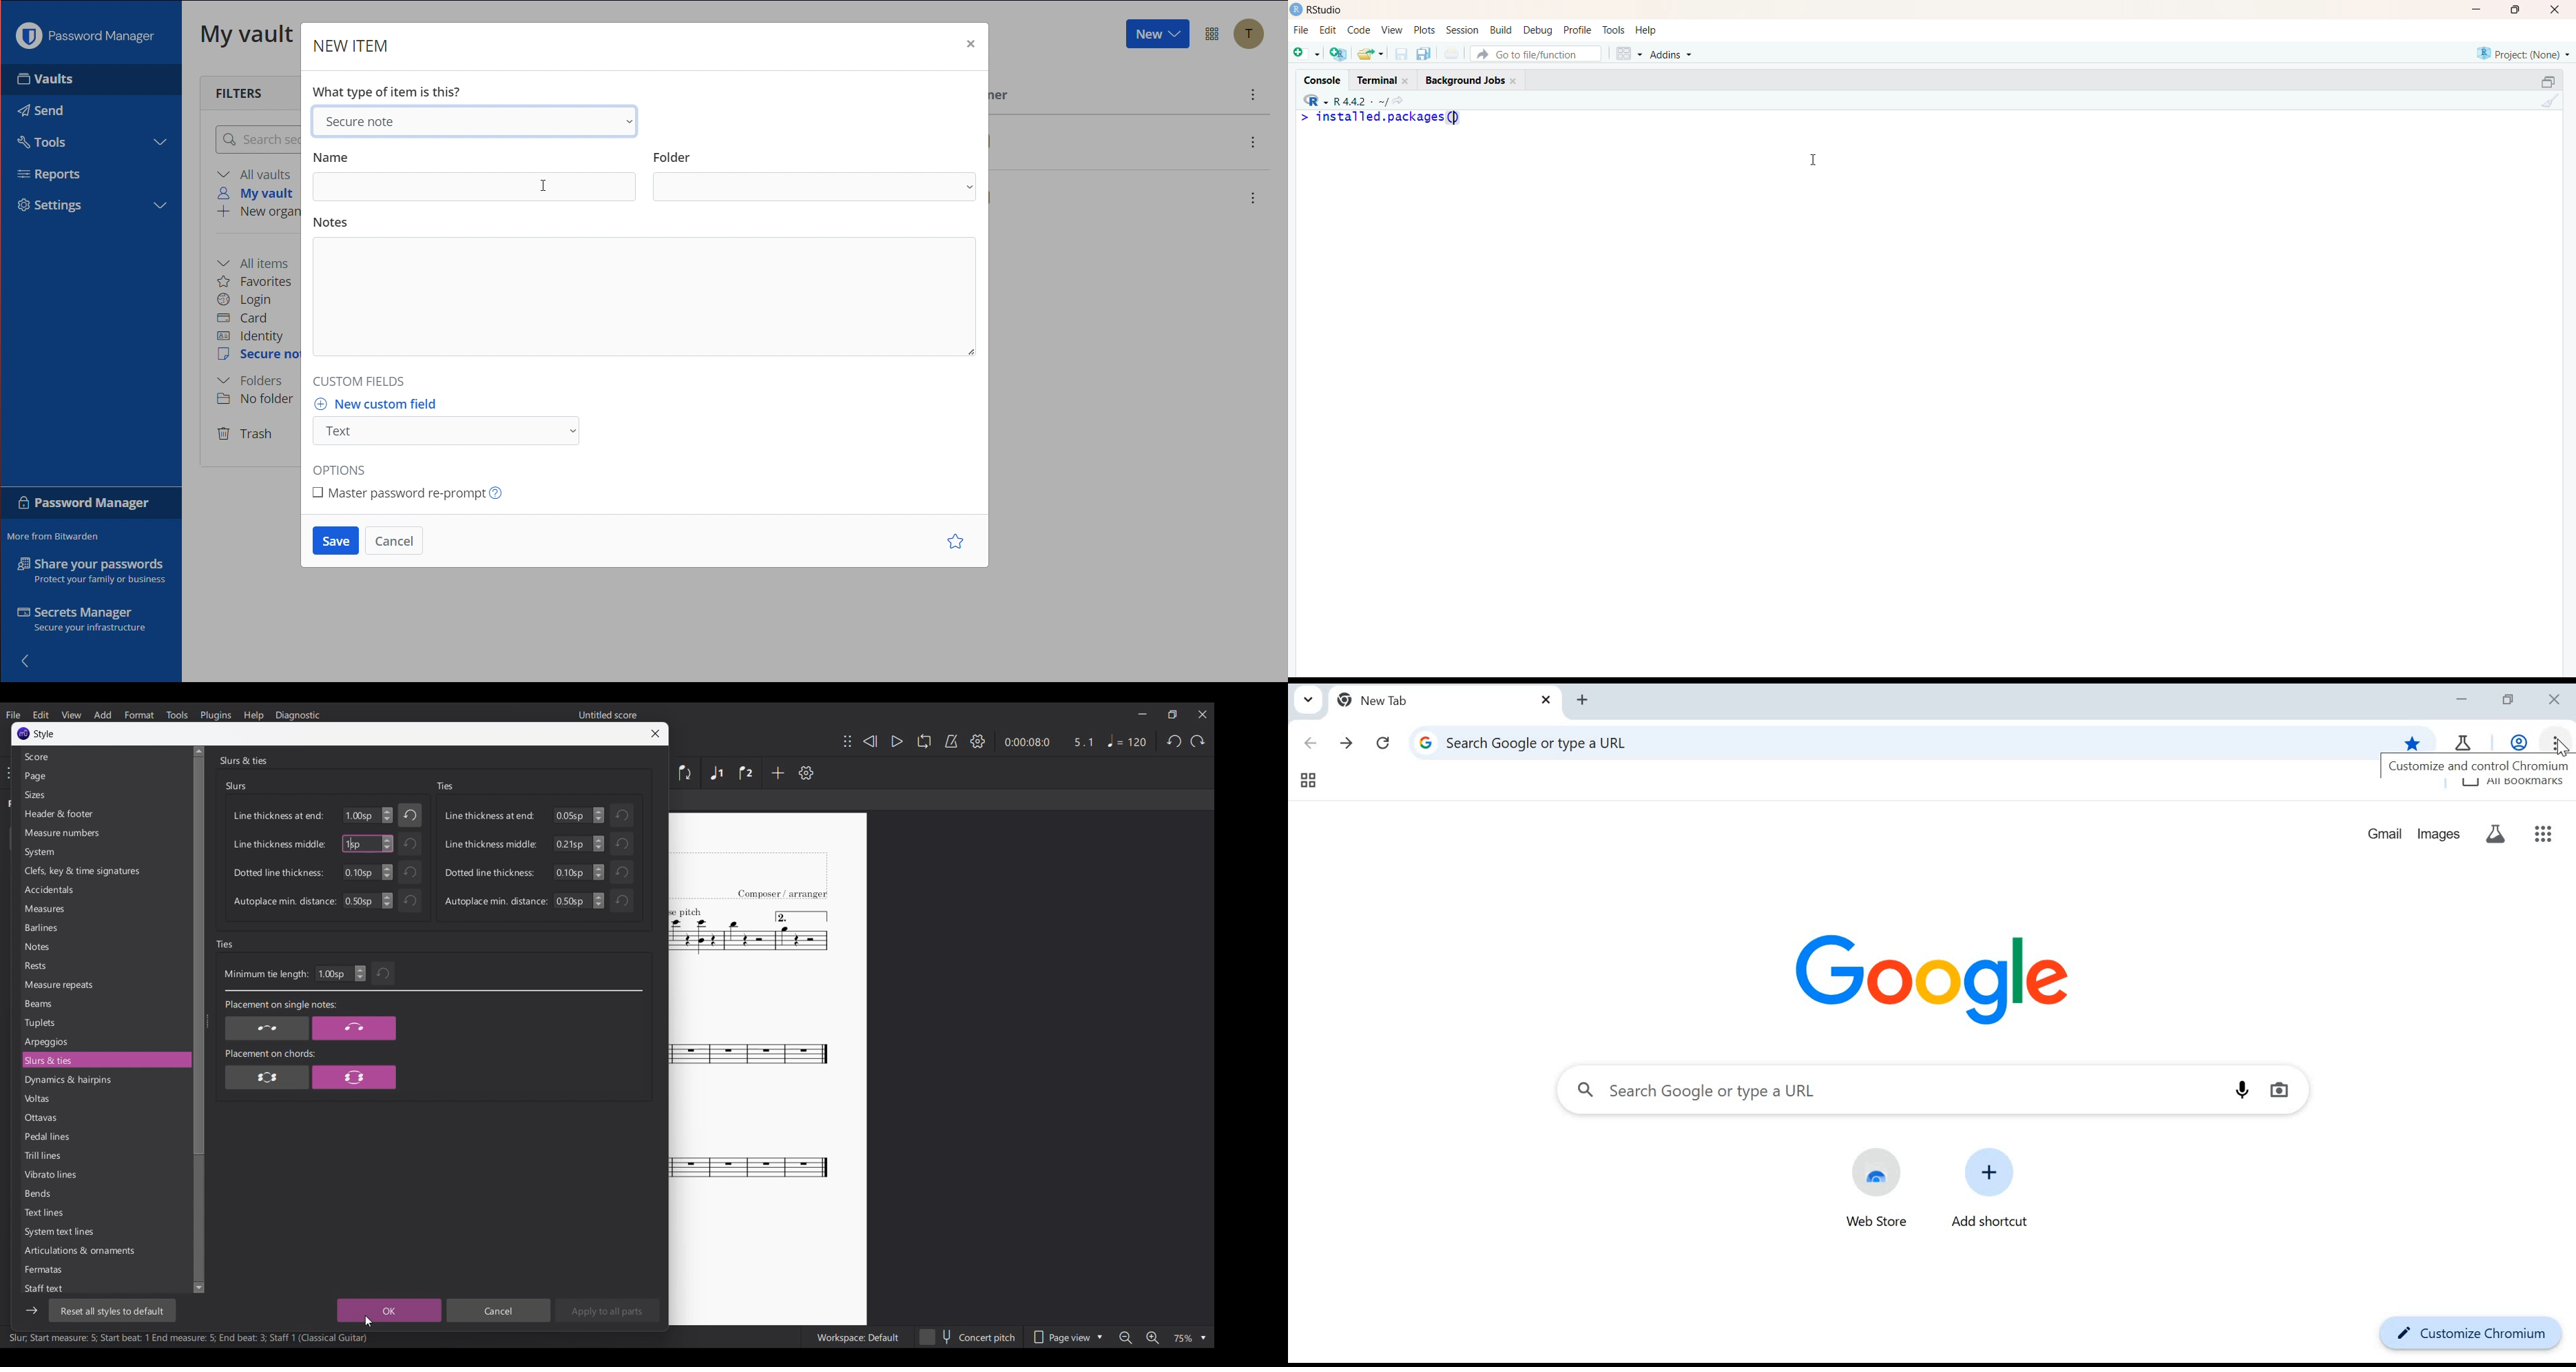 The height and width of the screenshot is (1372, 2576). I want to click on Change position, so click(848, 741).